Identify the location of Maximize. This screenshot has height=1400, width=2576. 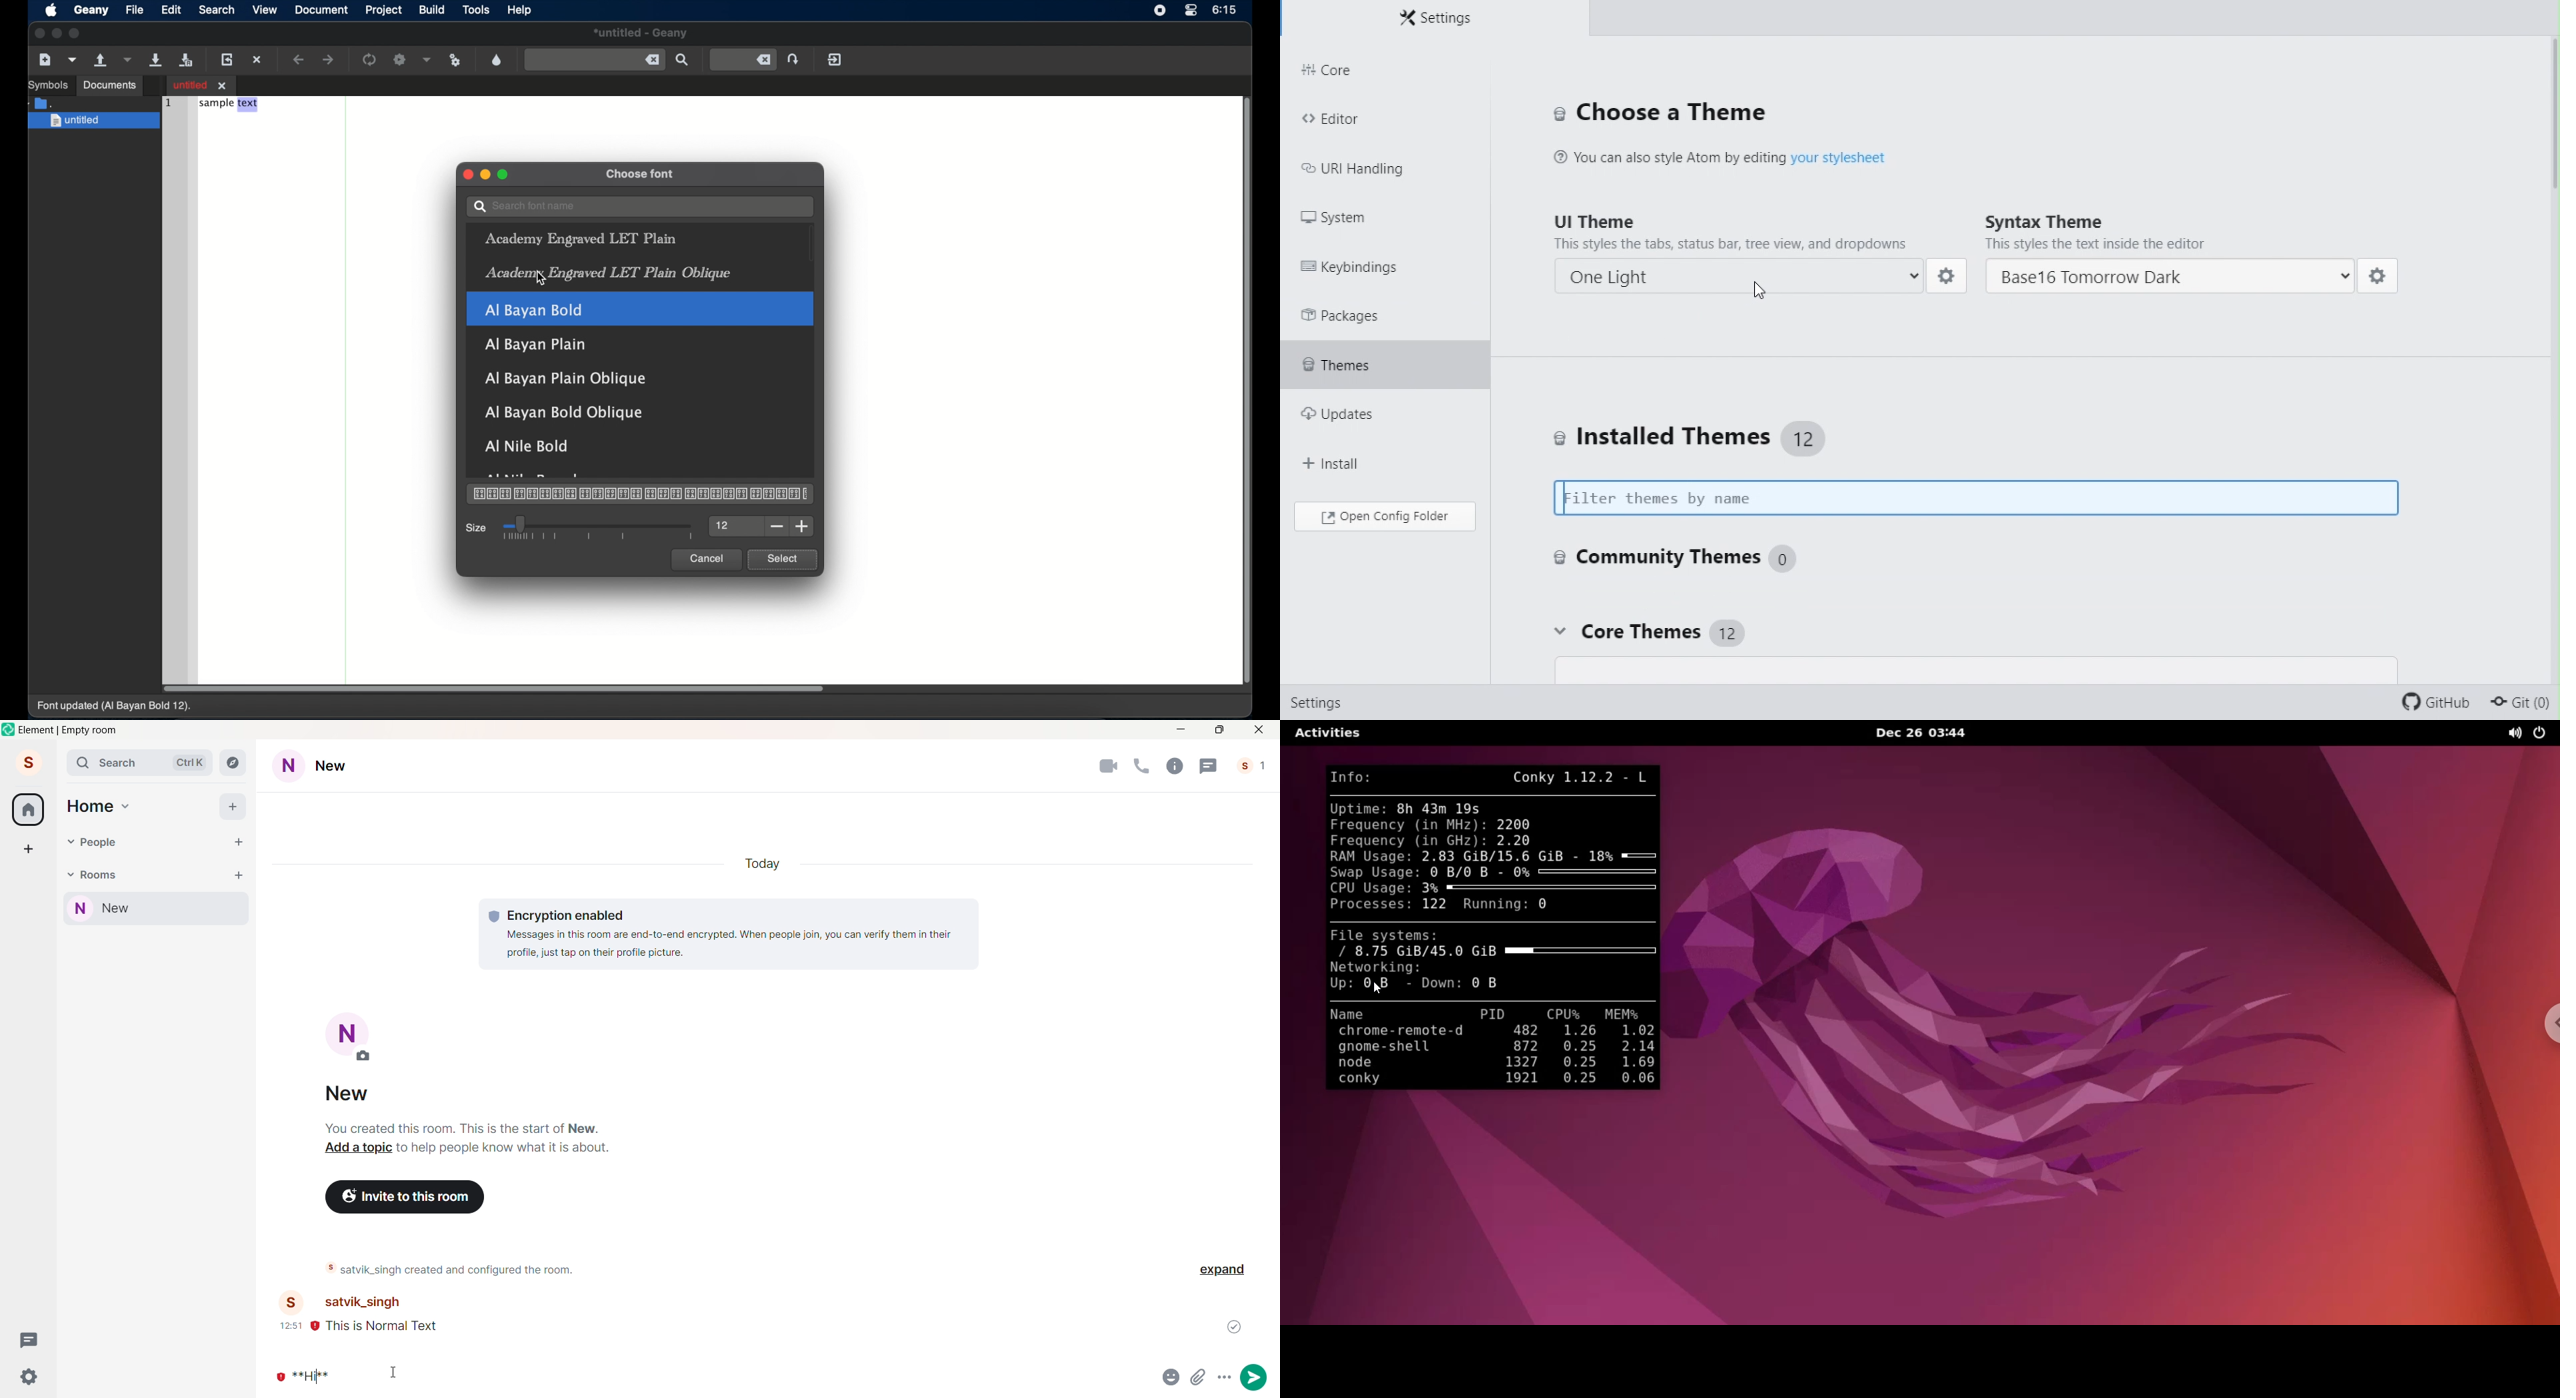
(1219, 730).